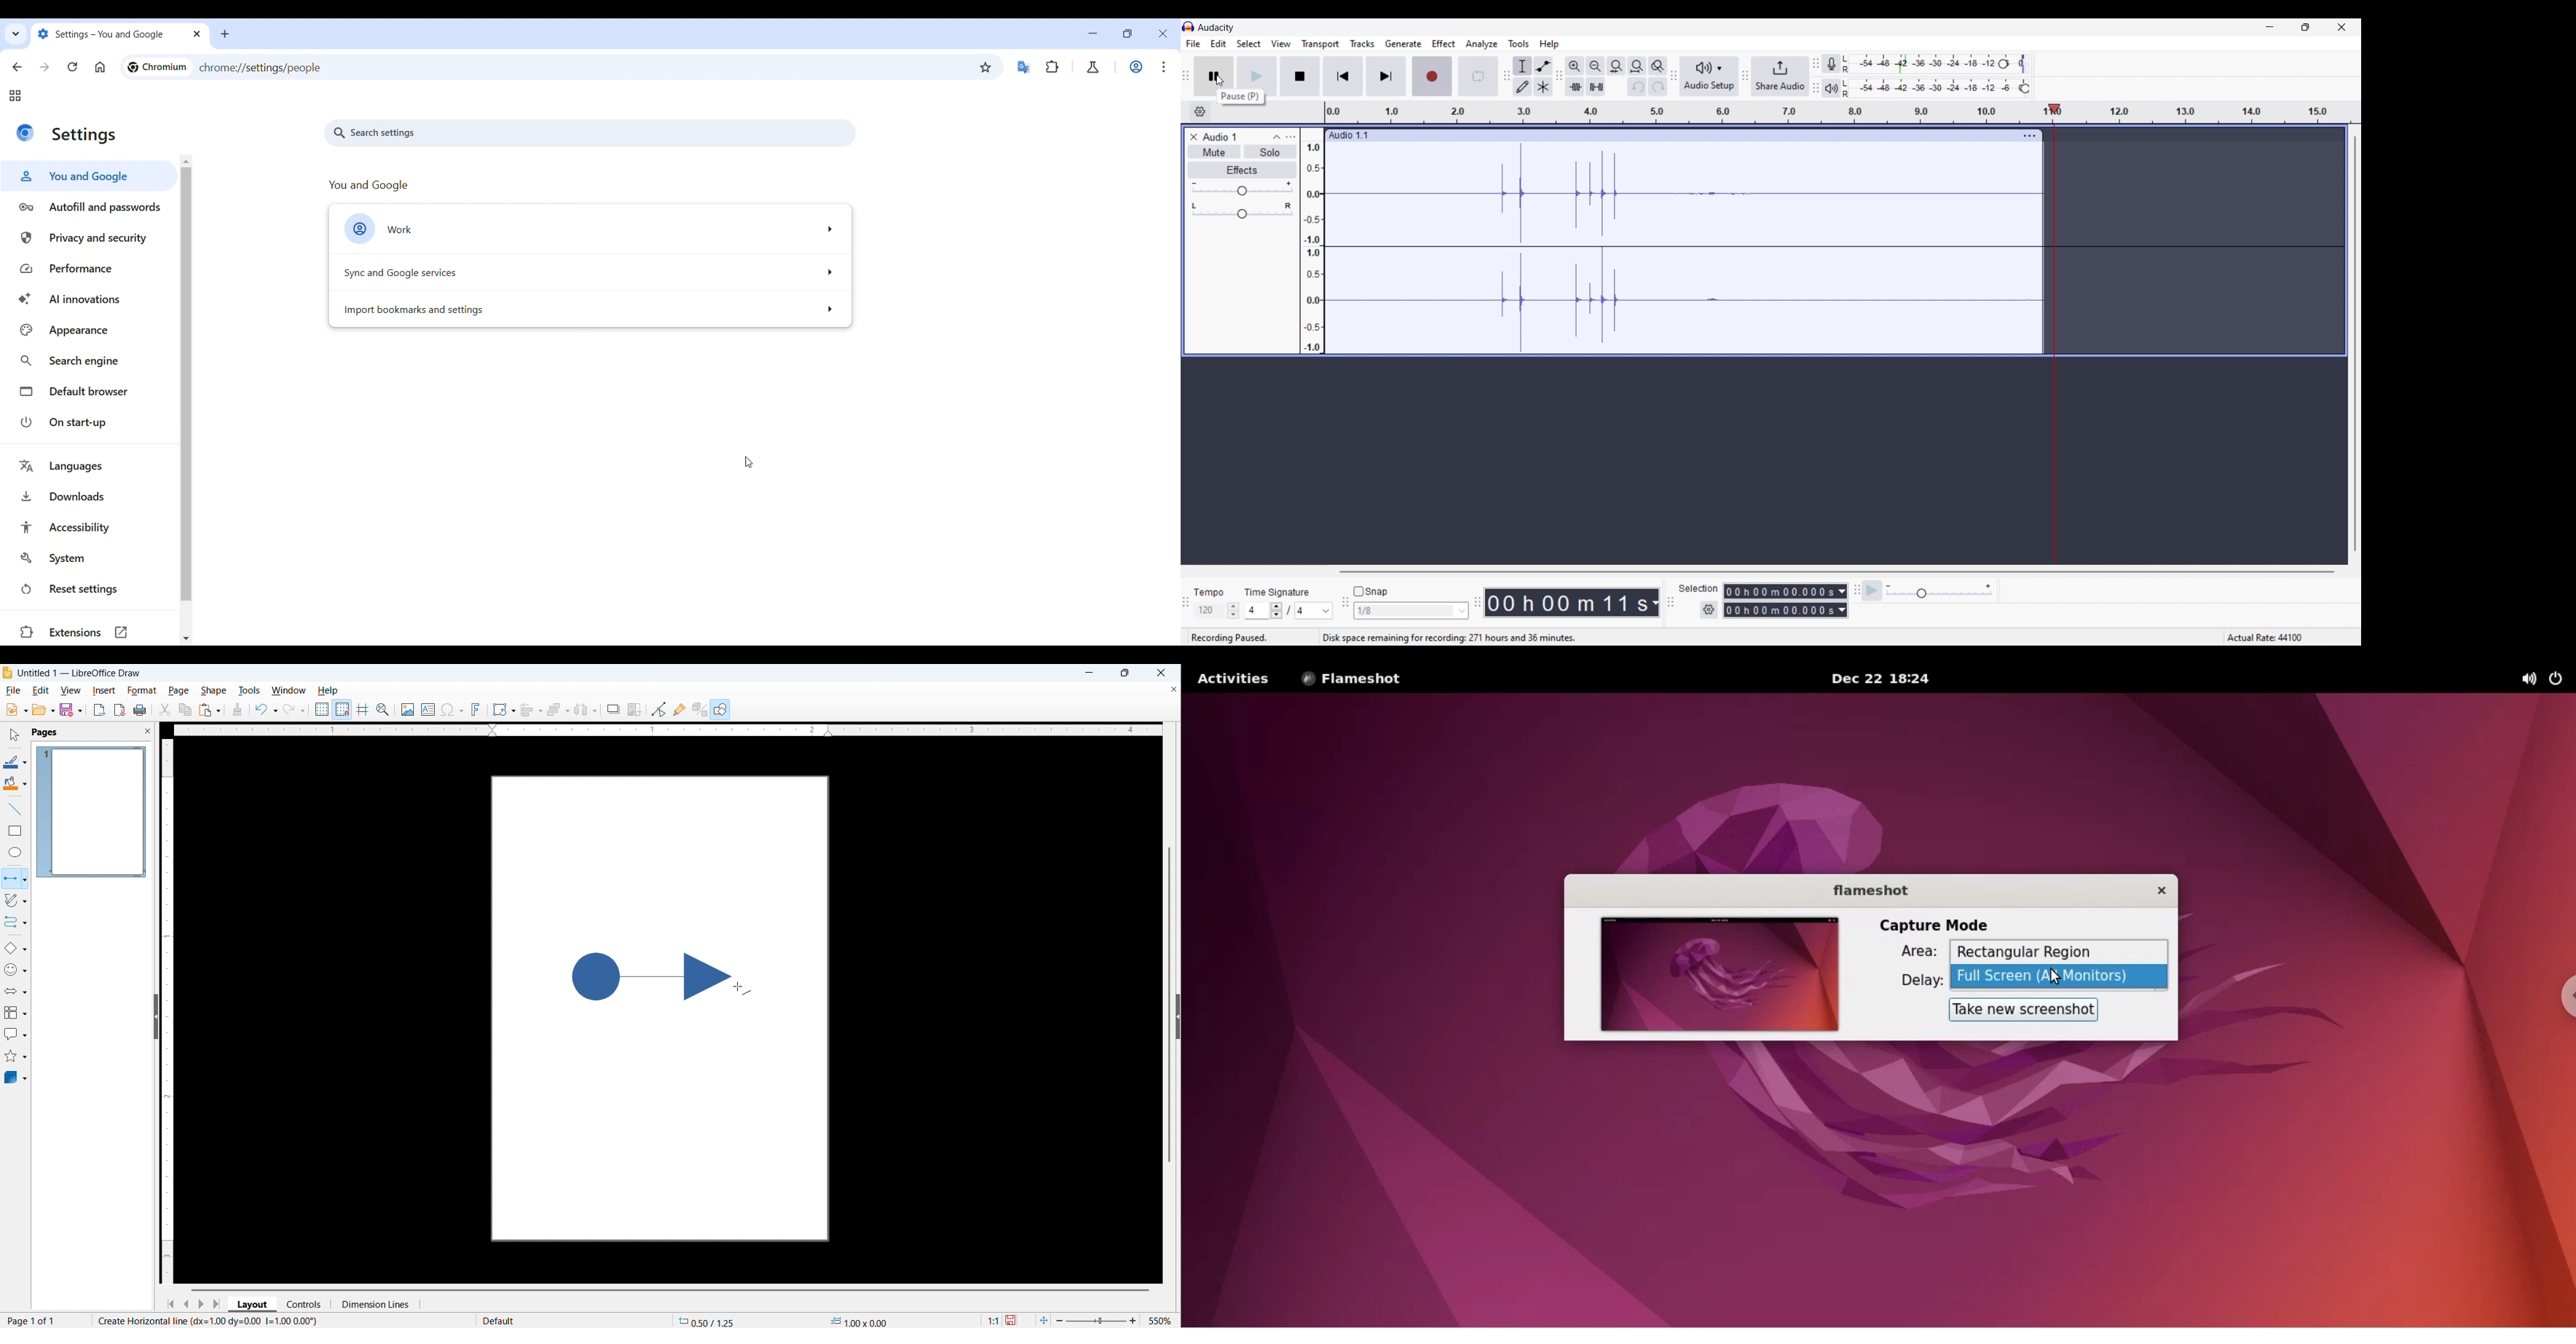 This screenshot has height=1344, width=2576. I want to click on Curves and polygons , so click(15, 901).